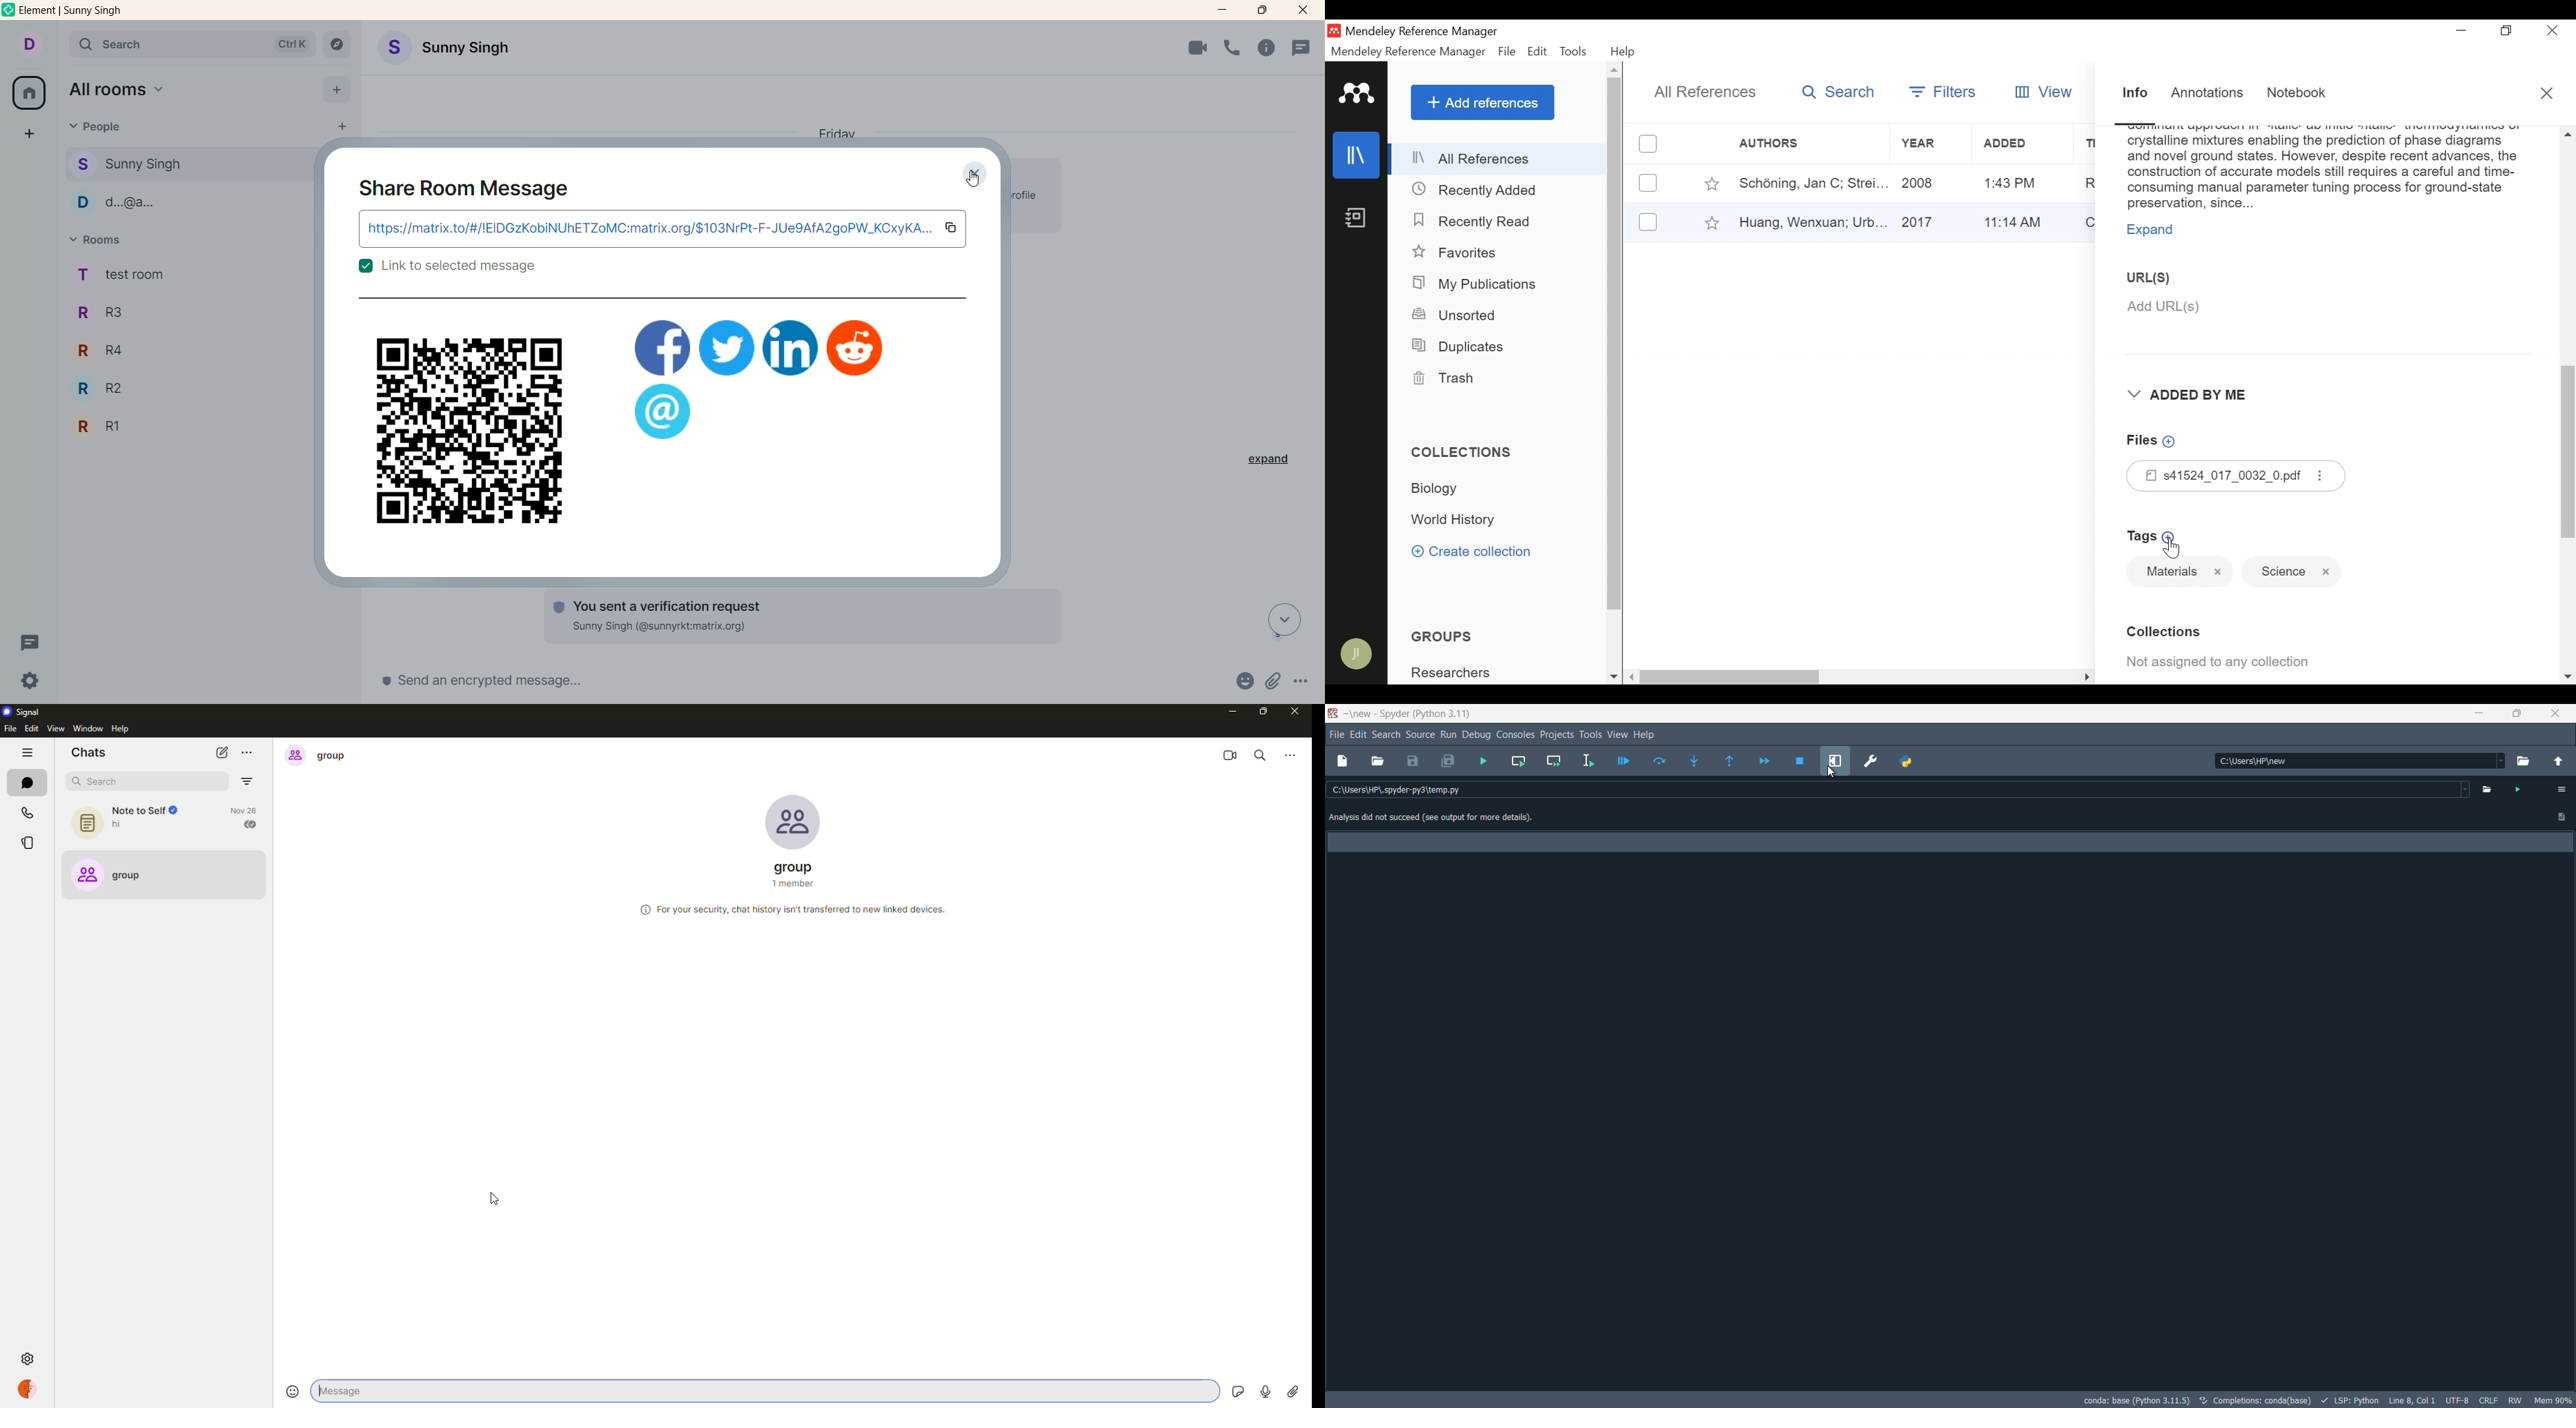  I want to click on calls, so click(27, 813).